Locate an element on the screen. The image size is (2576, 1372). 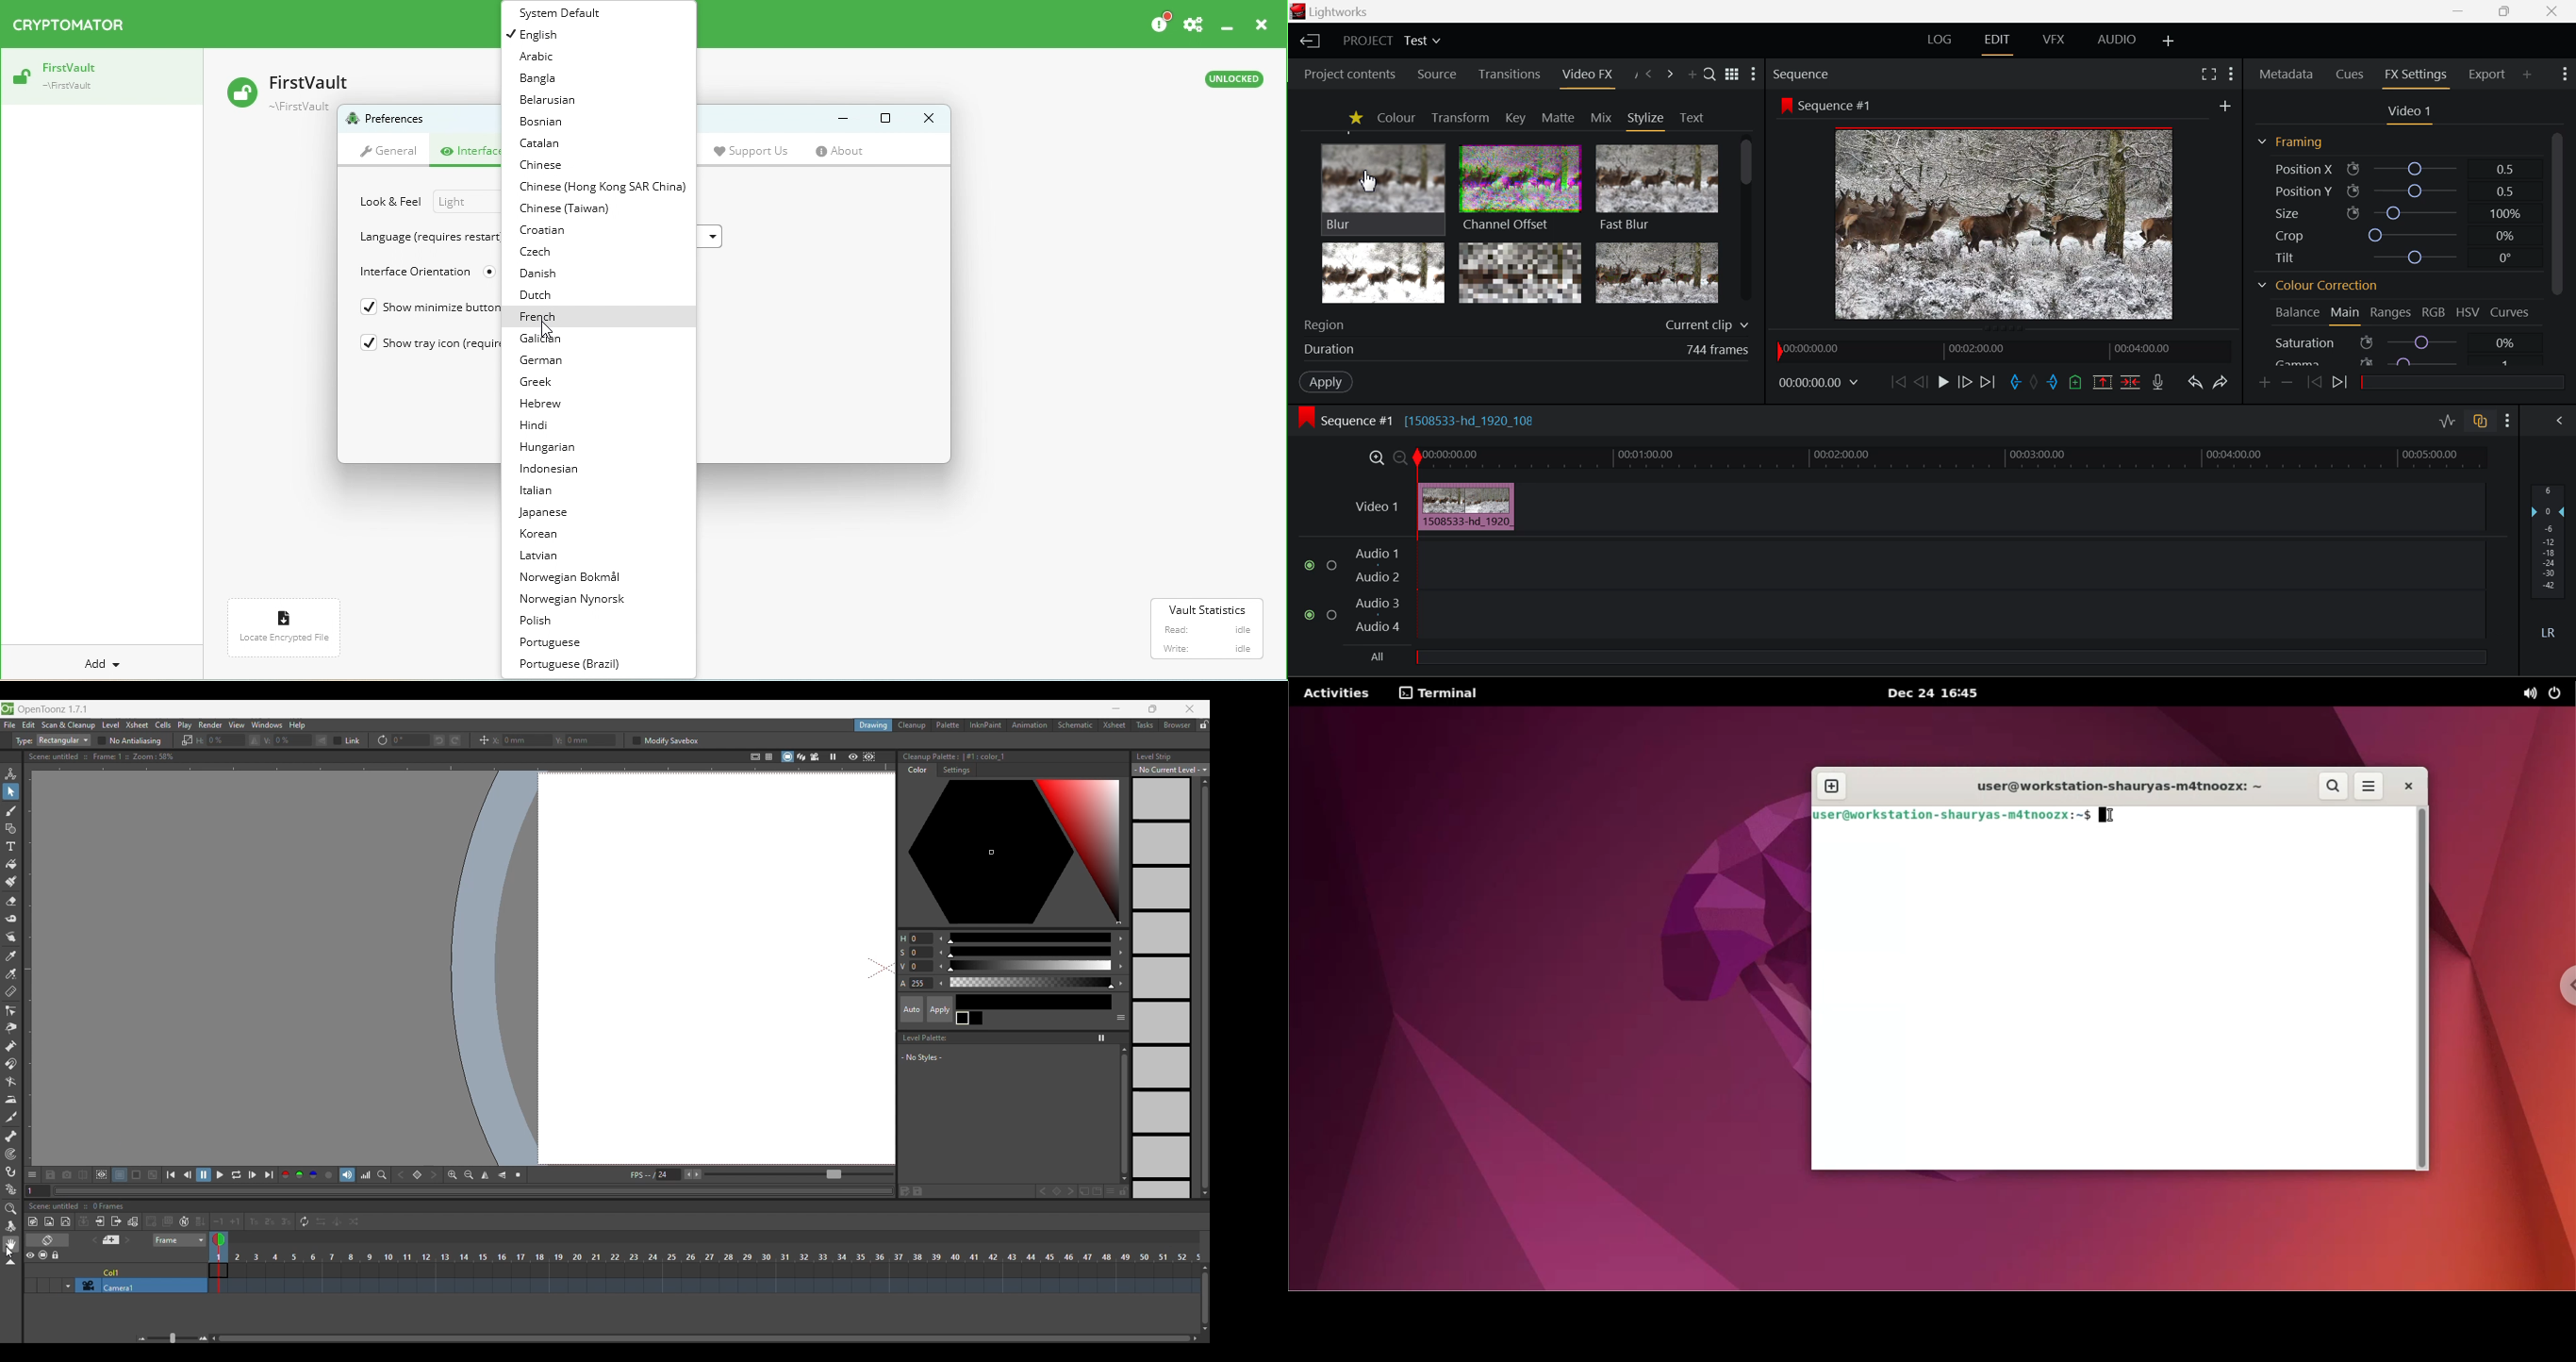
Go Back is located at coordinates (1921, 383).